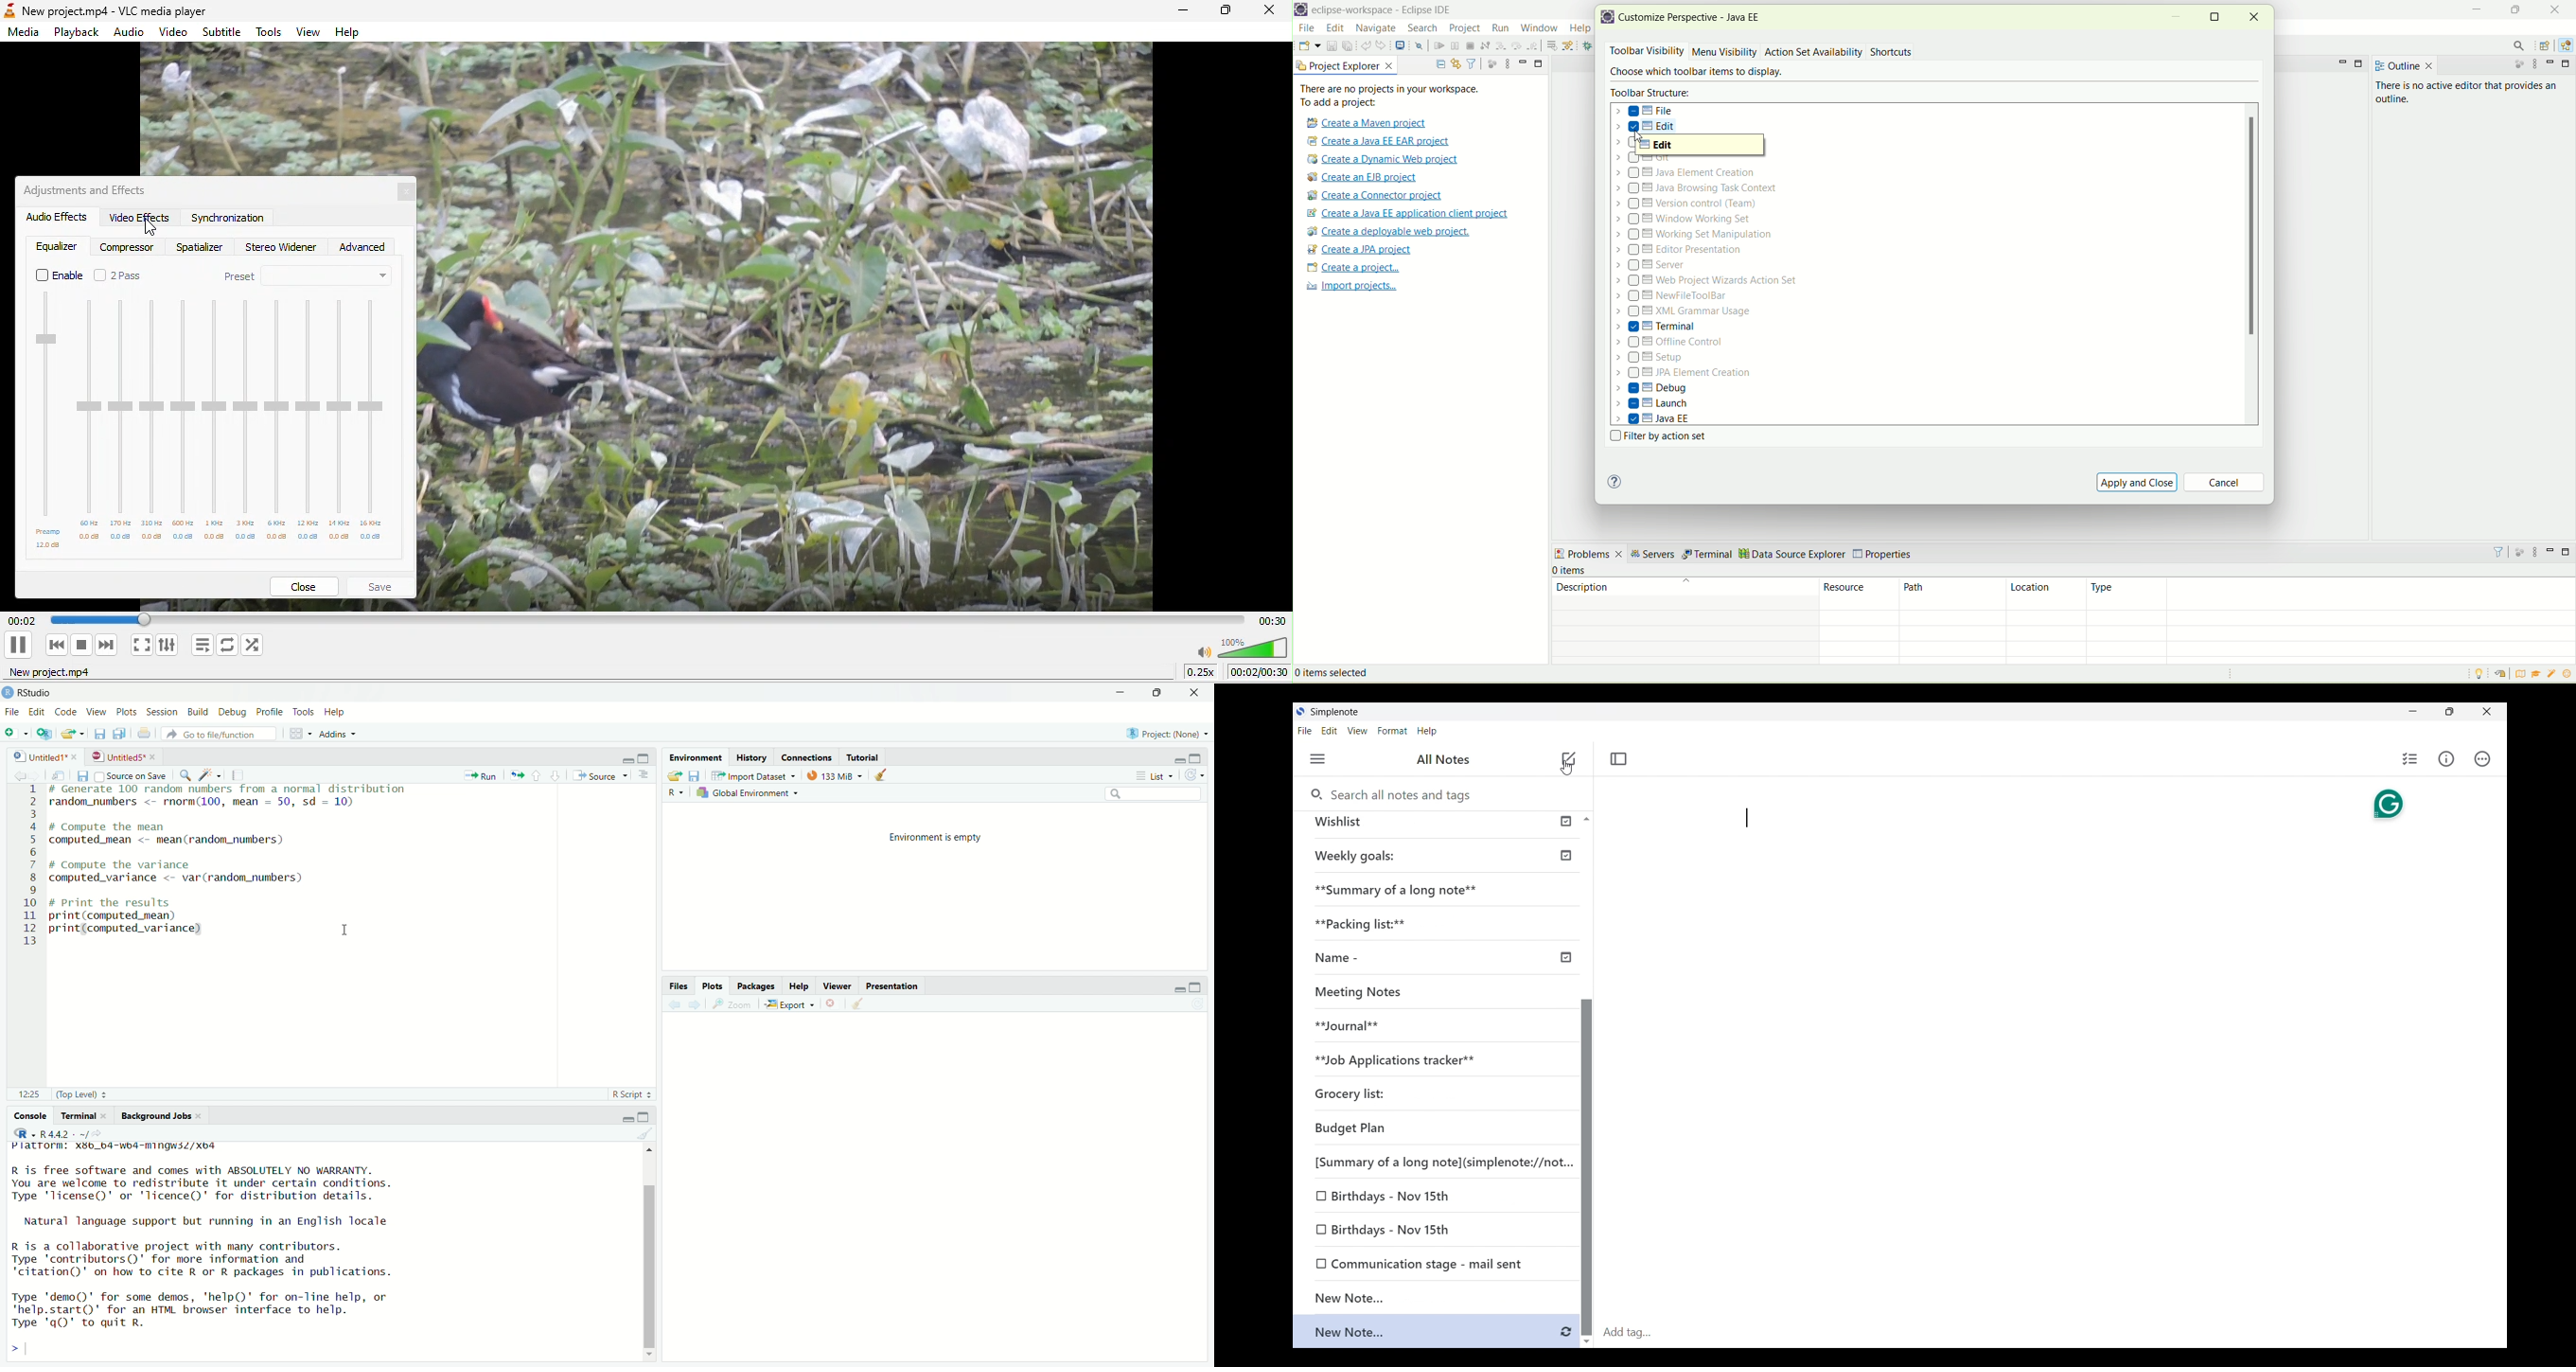 The image size is (2576, 1372). What do you see at coordinates (307, 32) in the screenshot?
I see `view` at bounding box center [307, 32].